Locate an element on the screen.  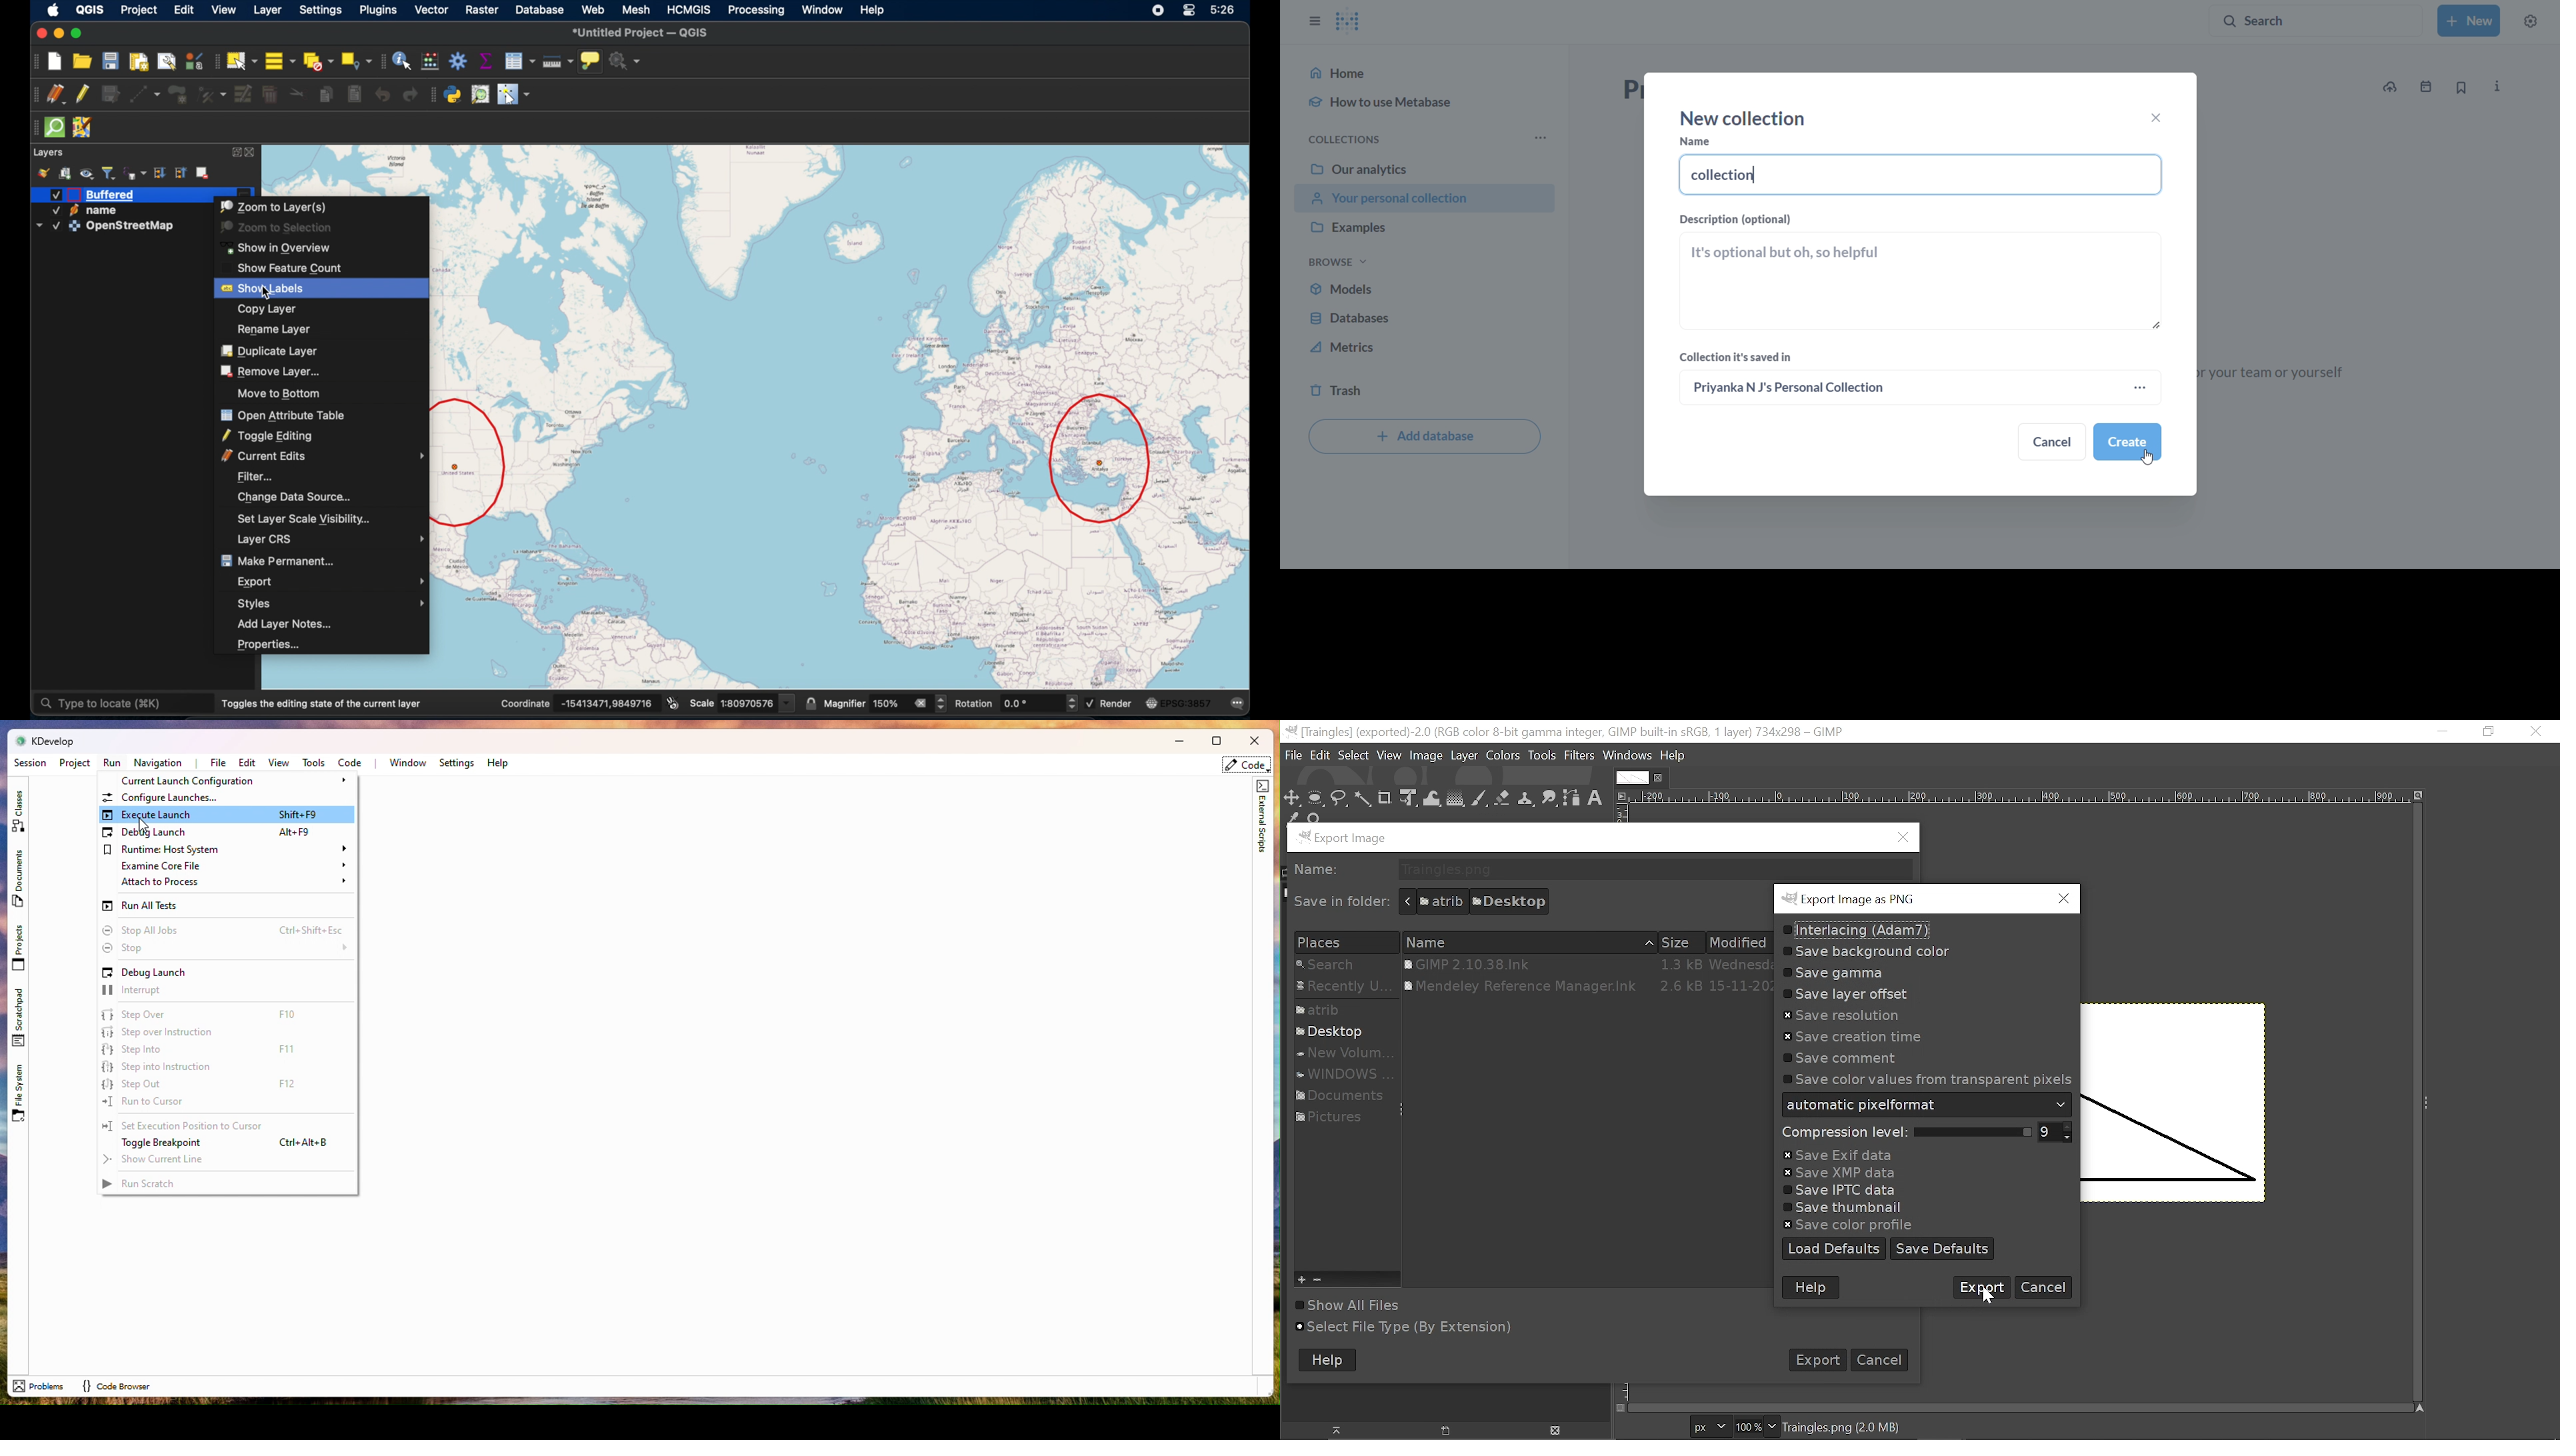
Close is located at coordinates (2064, 898).